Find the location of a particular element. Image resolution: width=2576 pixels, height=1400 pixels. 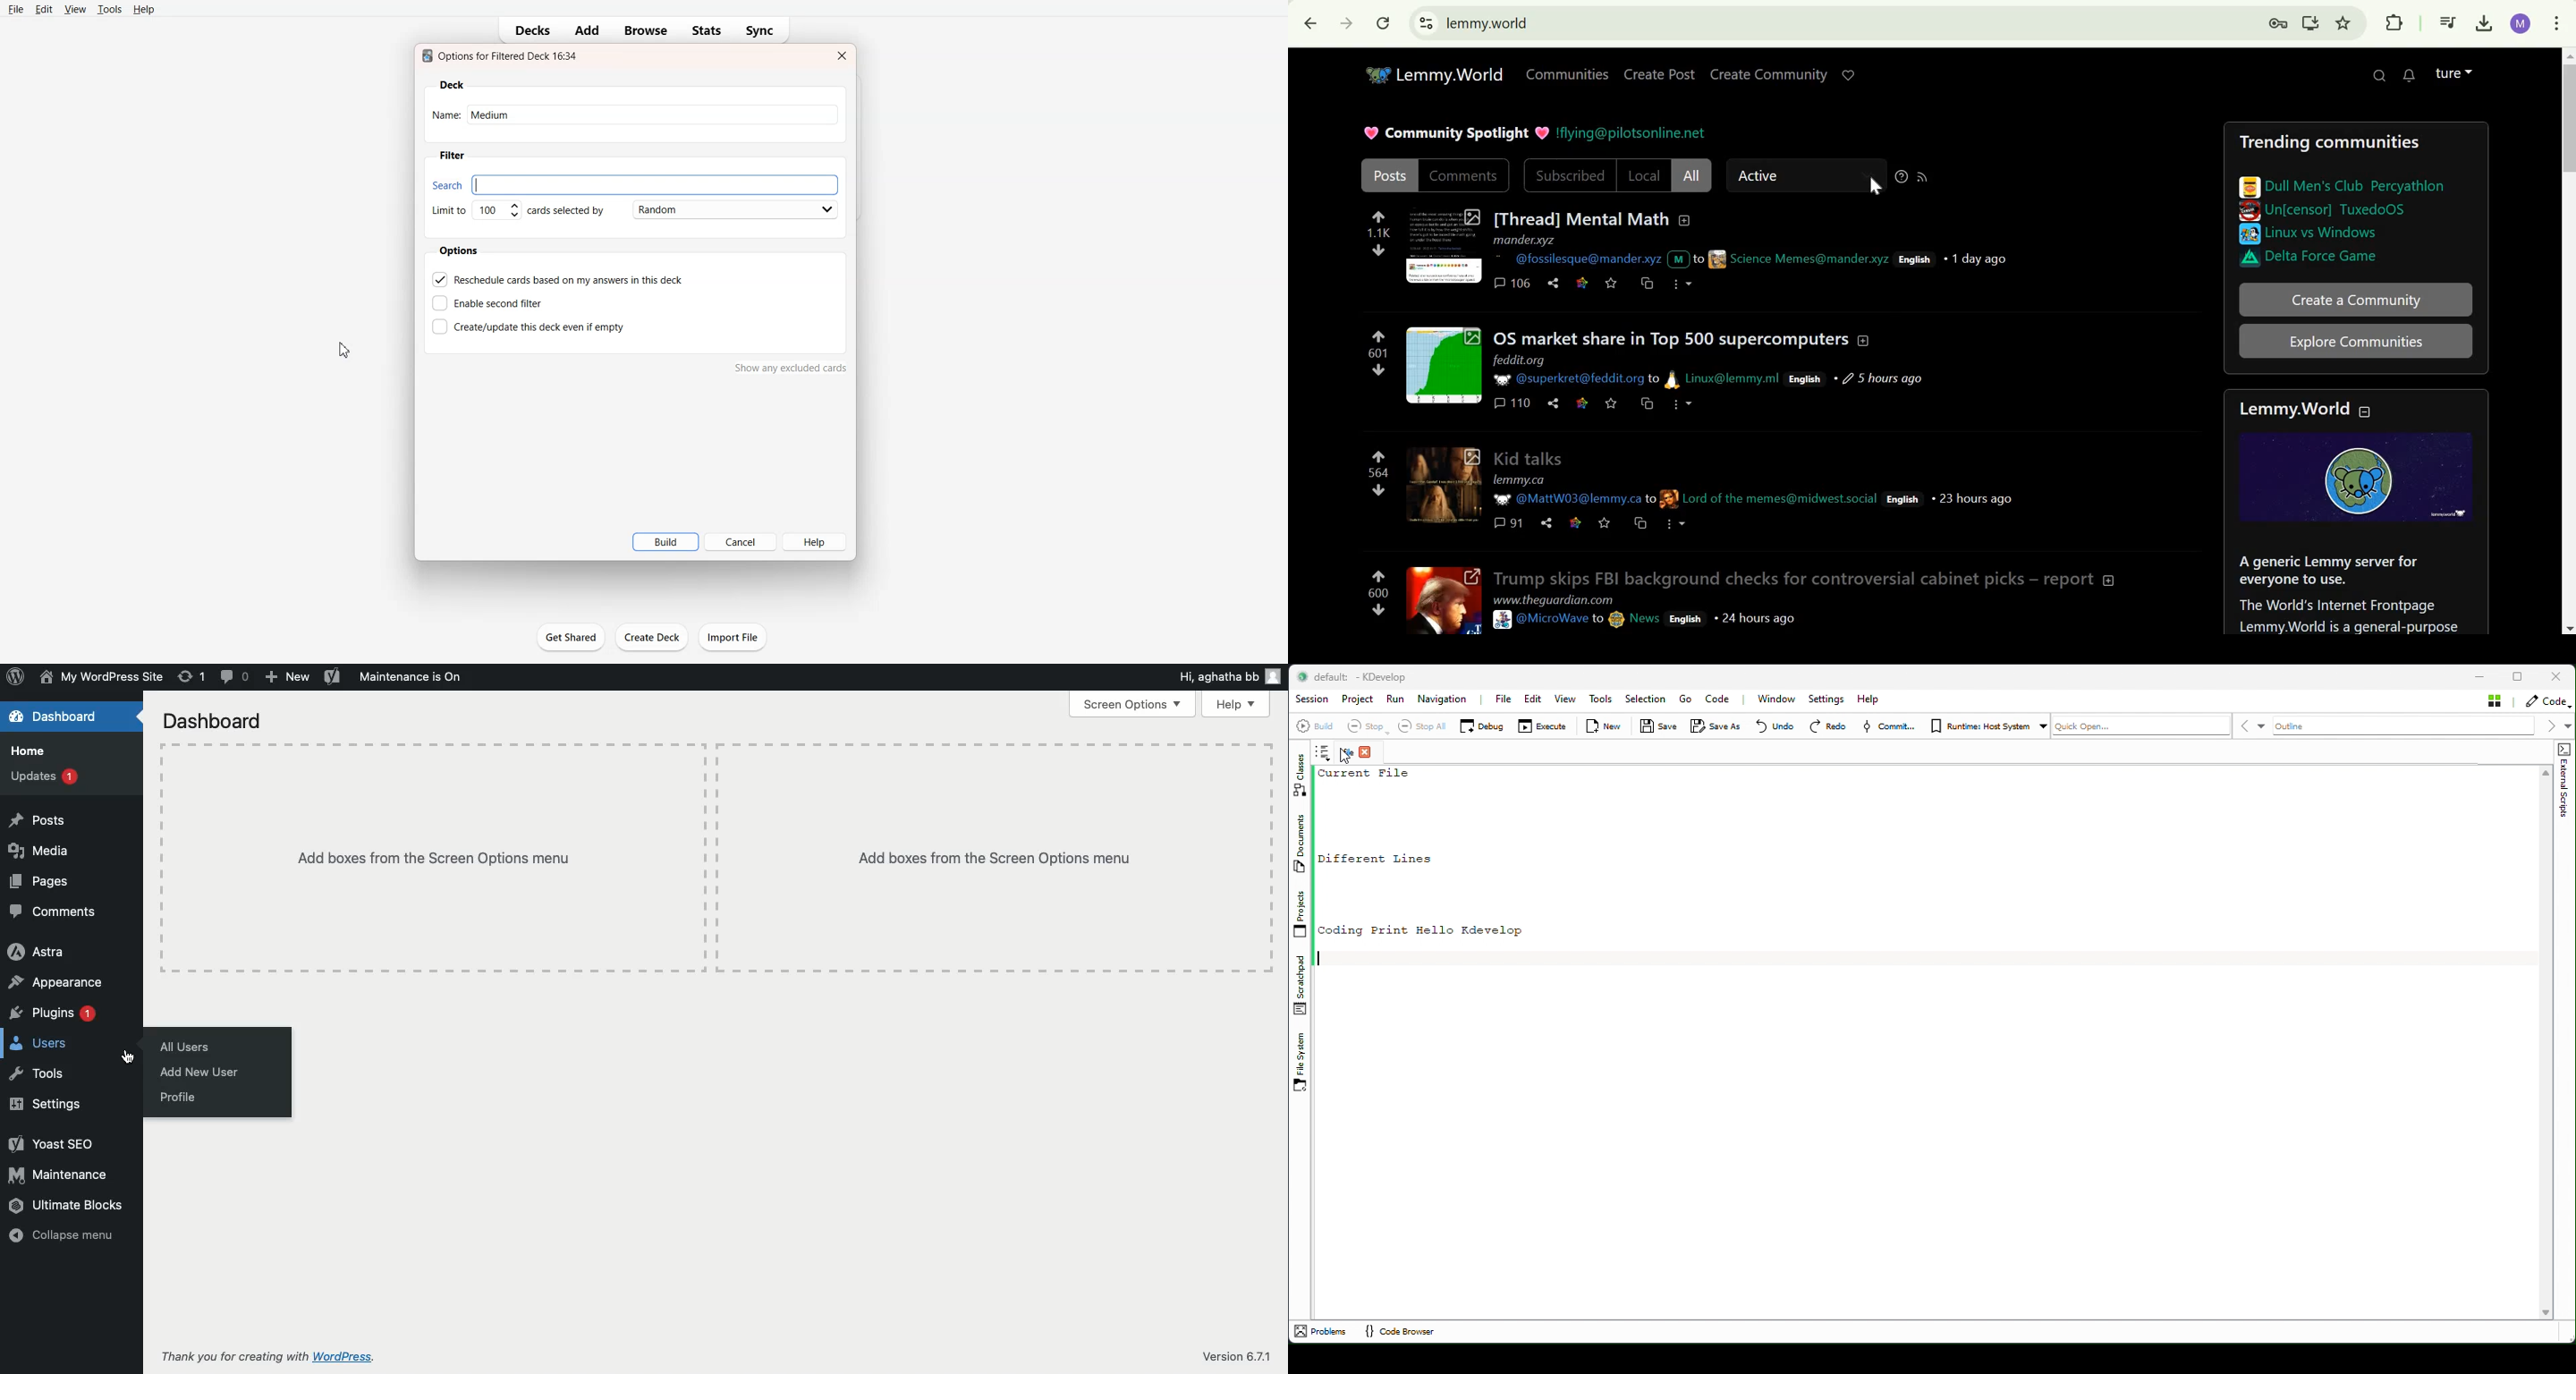

New is located at coordinates (1607, 727).